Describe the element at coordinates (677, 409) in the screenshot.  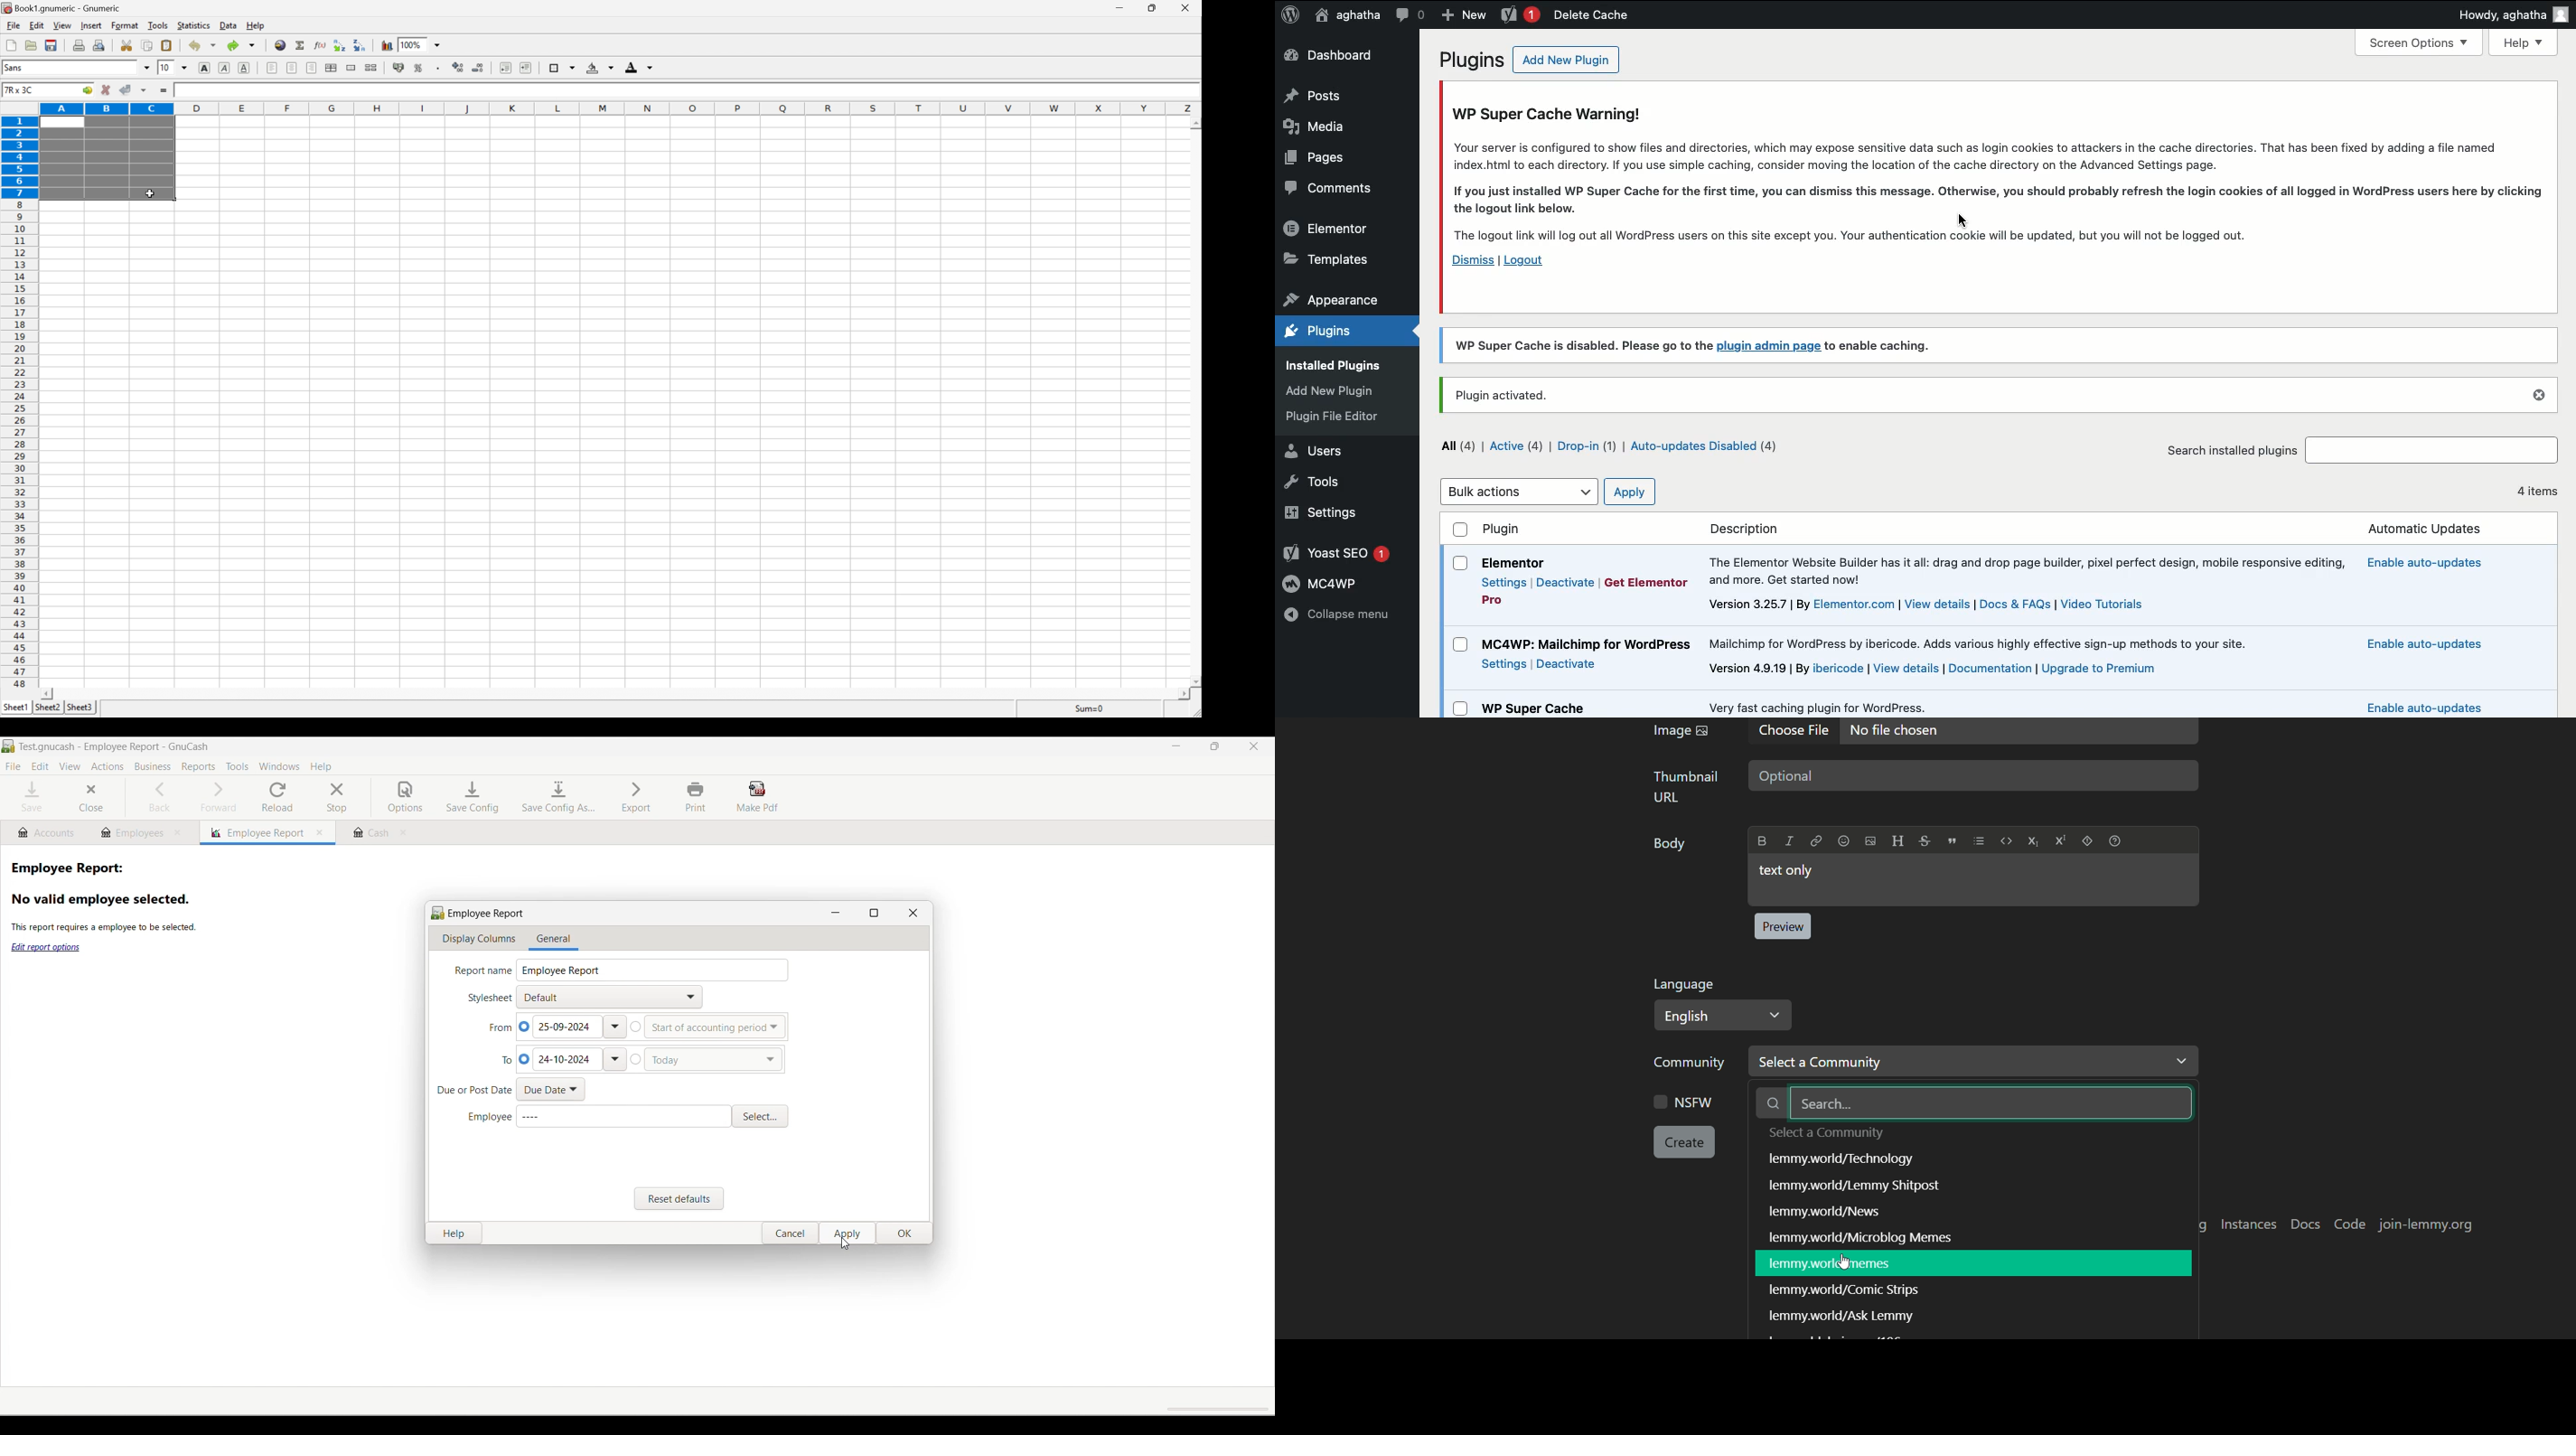
I see `Cells` at that location.